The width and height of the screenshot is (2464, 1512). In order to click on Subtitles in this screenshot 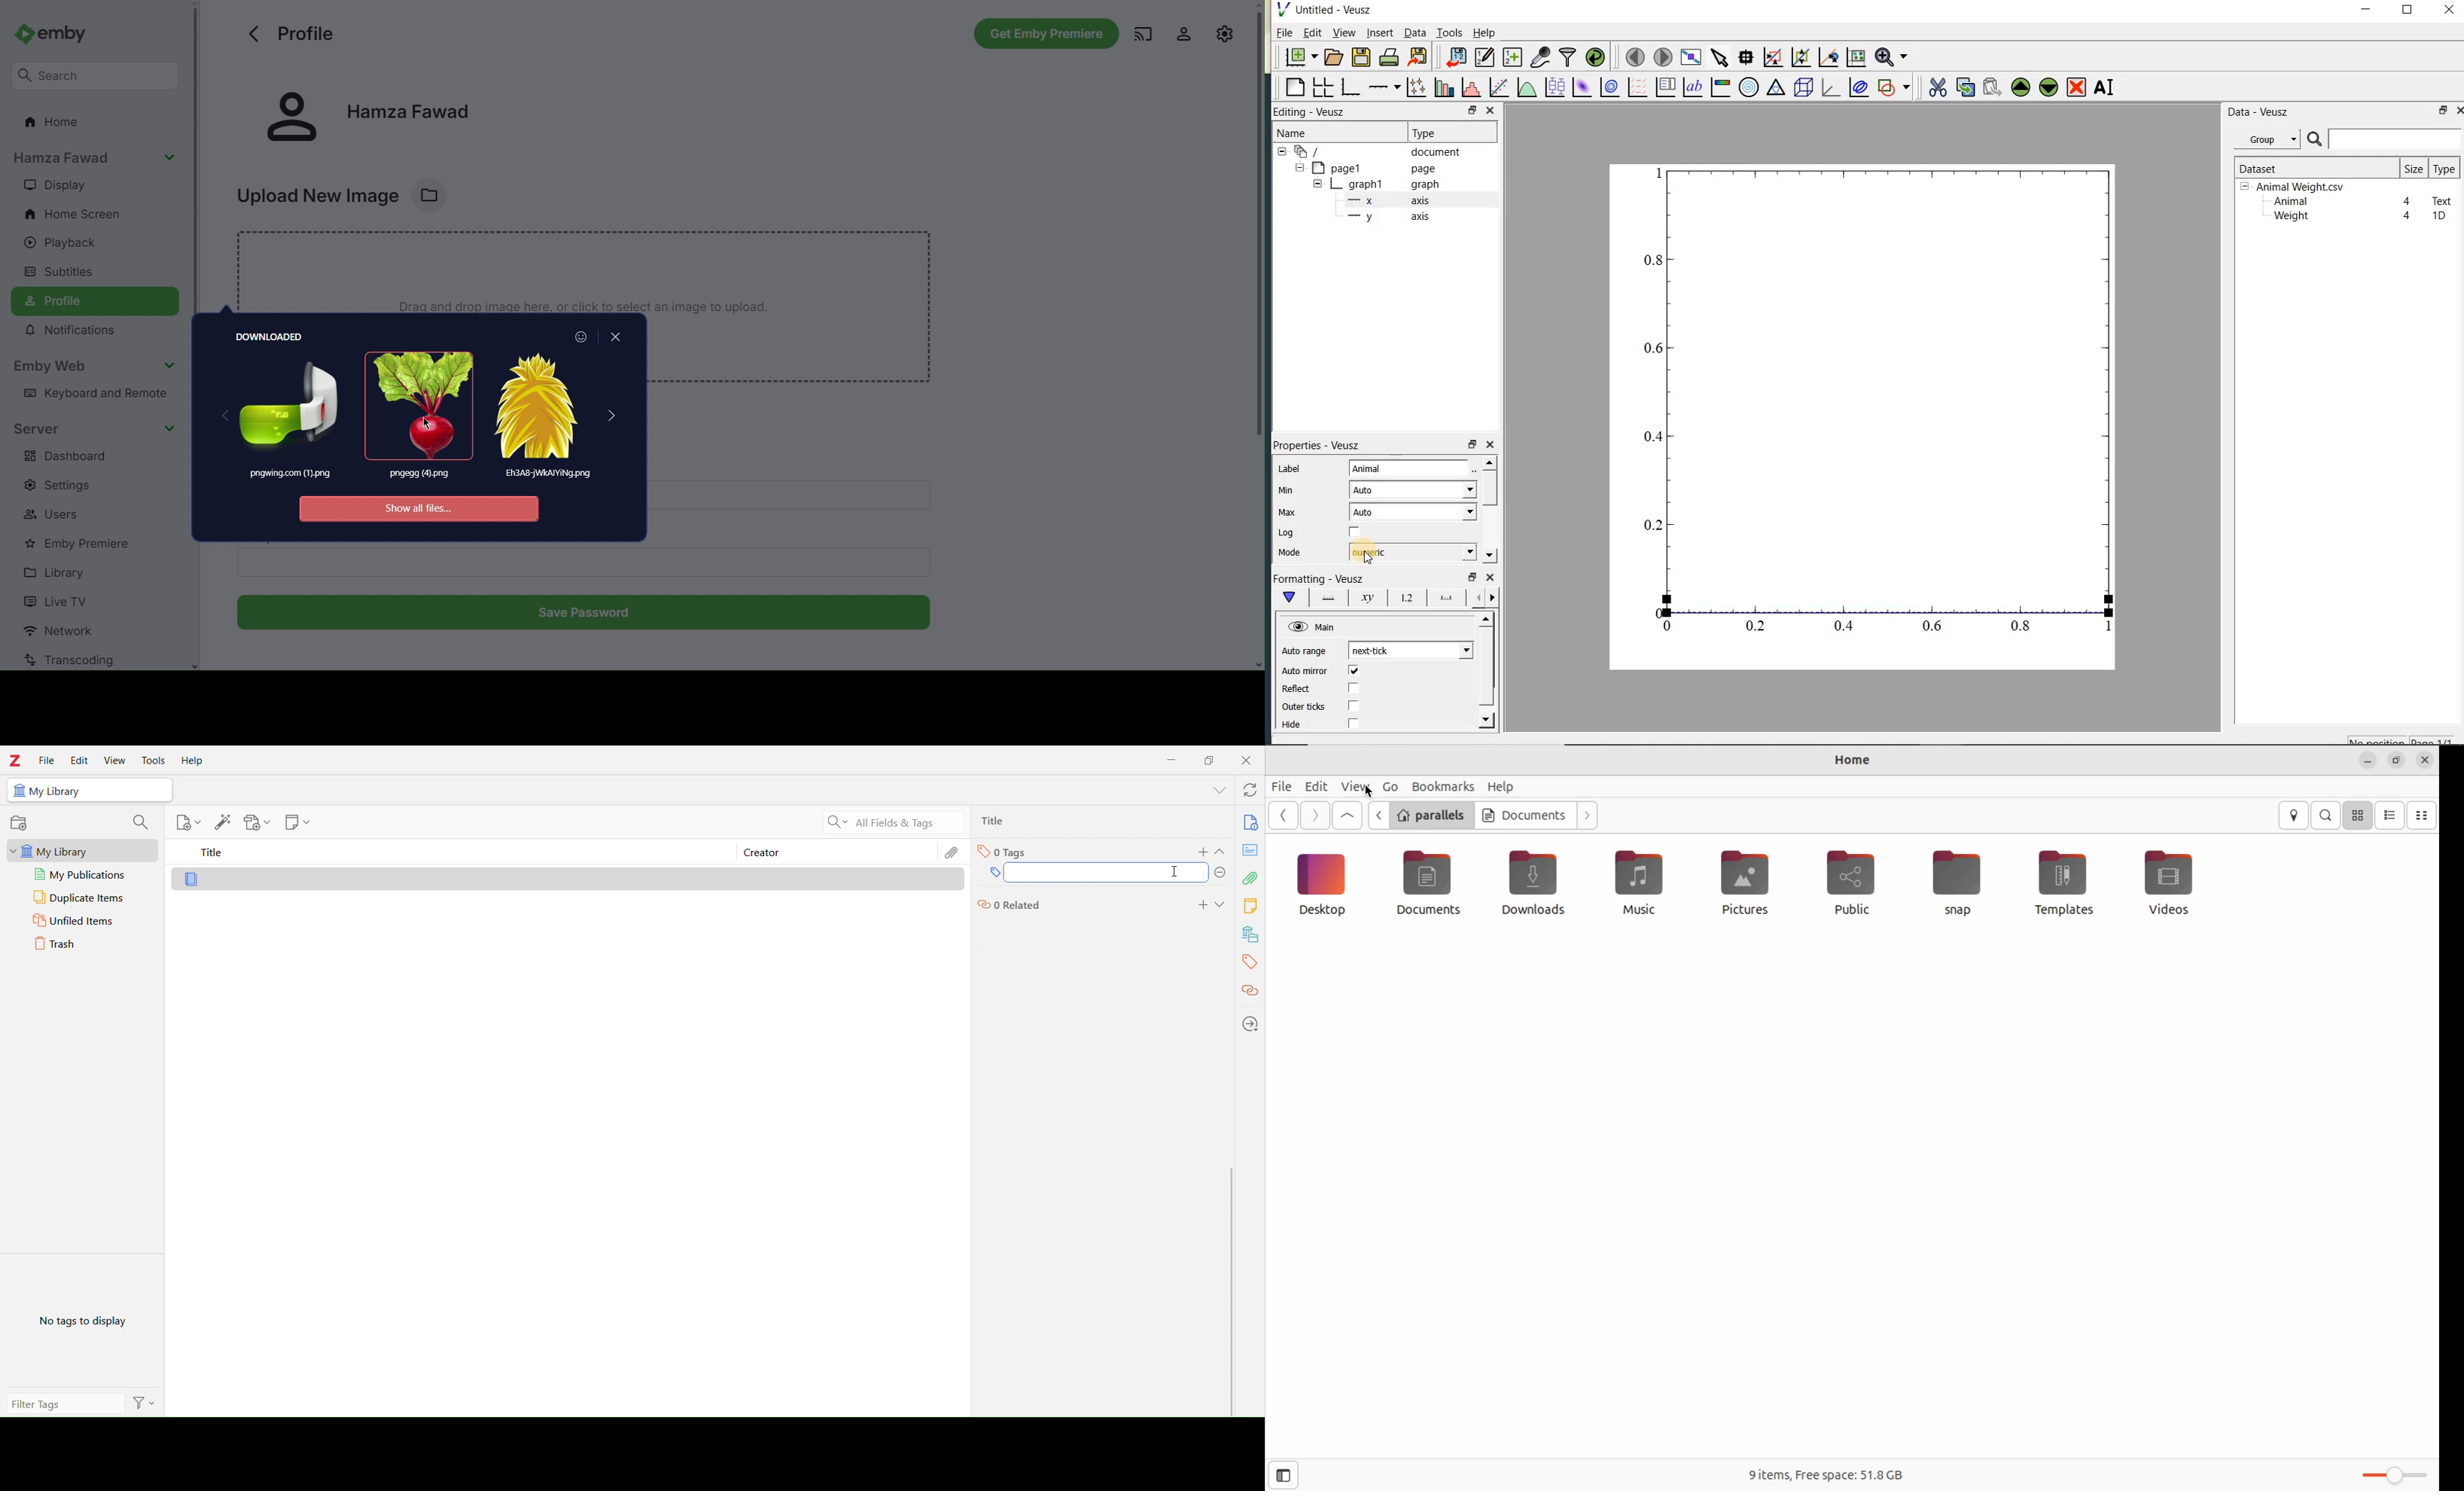, I will do `click(61, 271)`.